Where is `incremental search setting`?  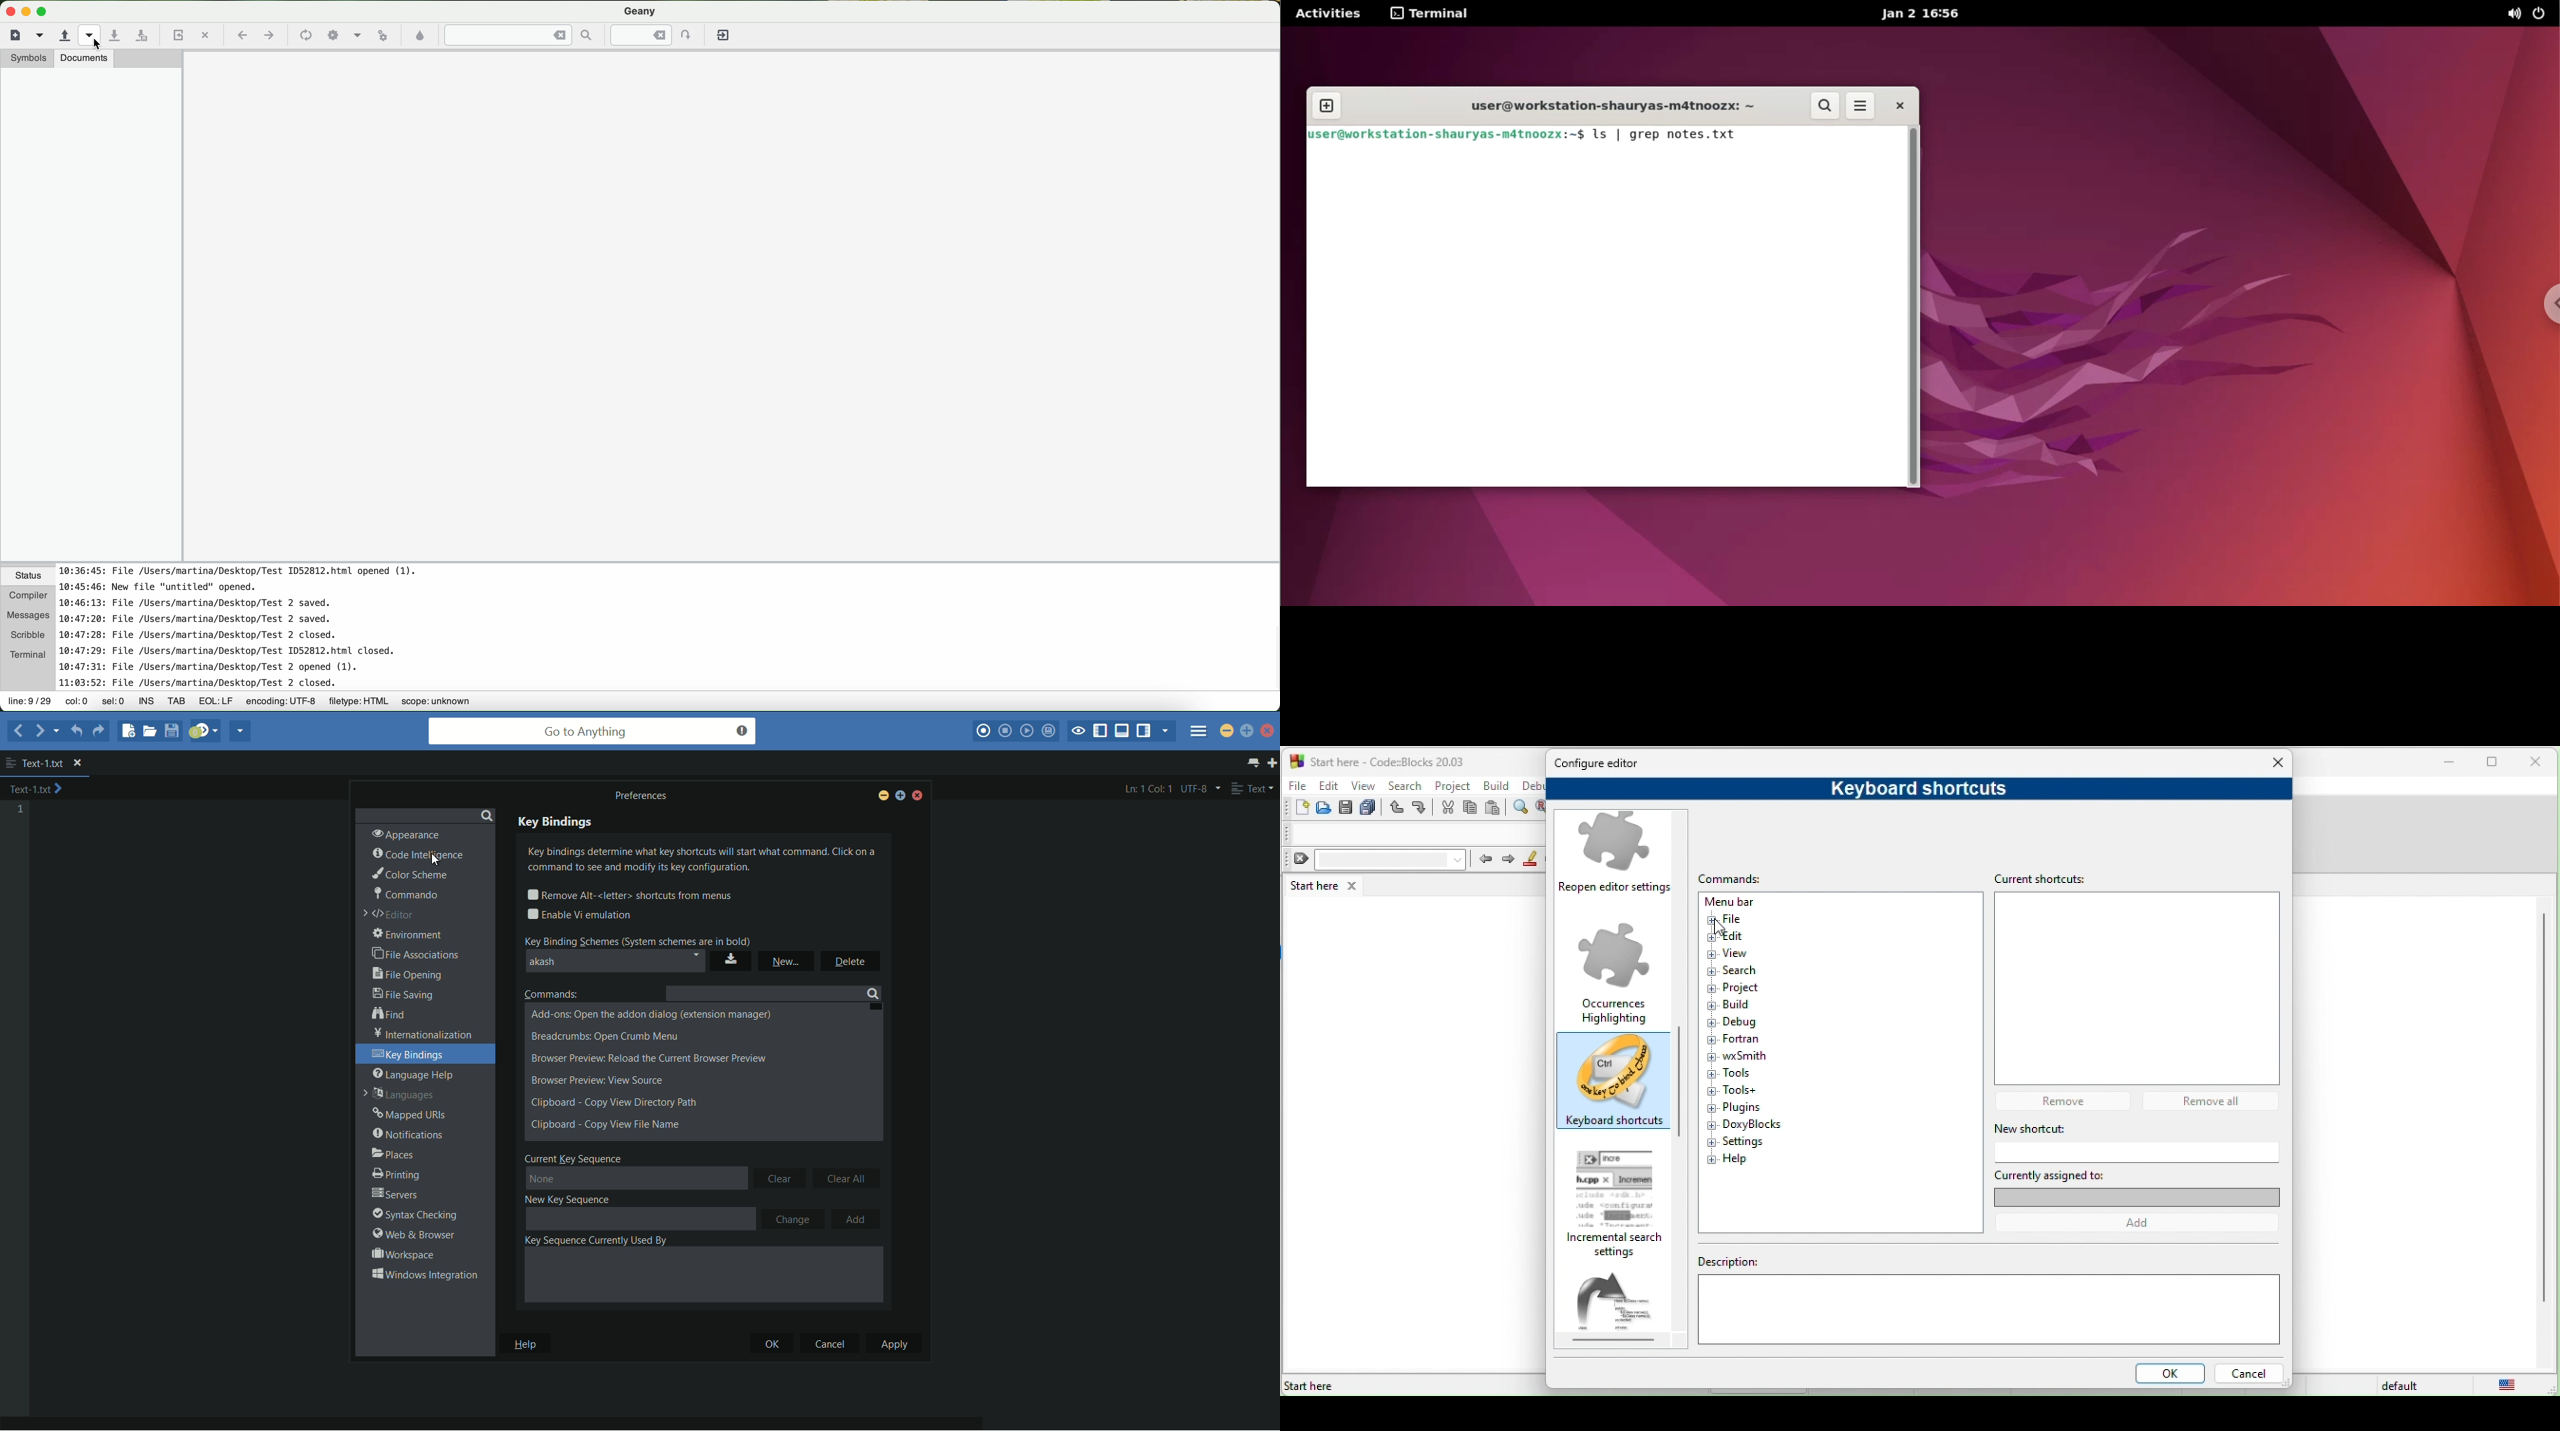
incremental search setting is located at coordinates (1621, 1204).